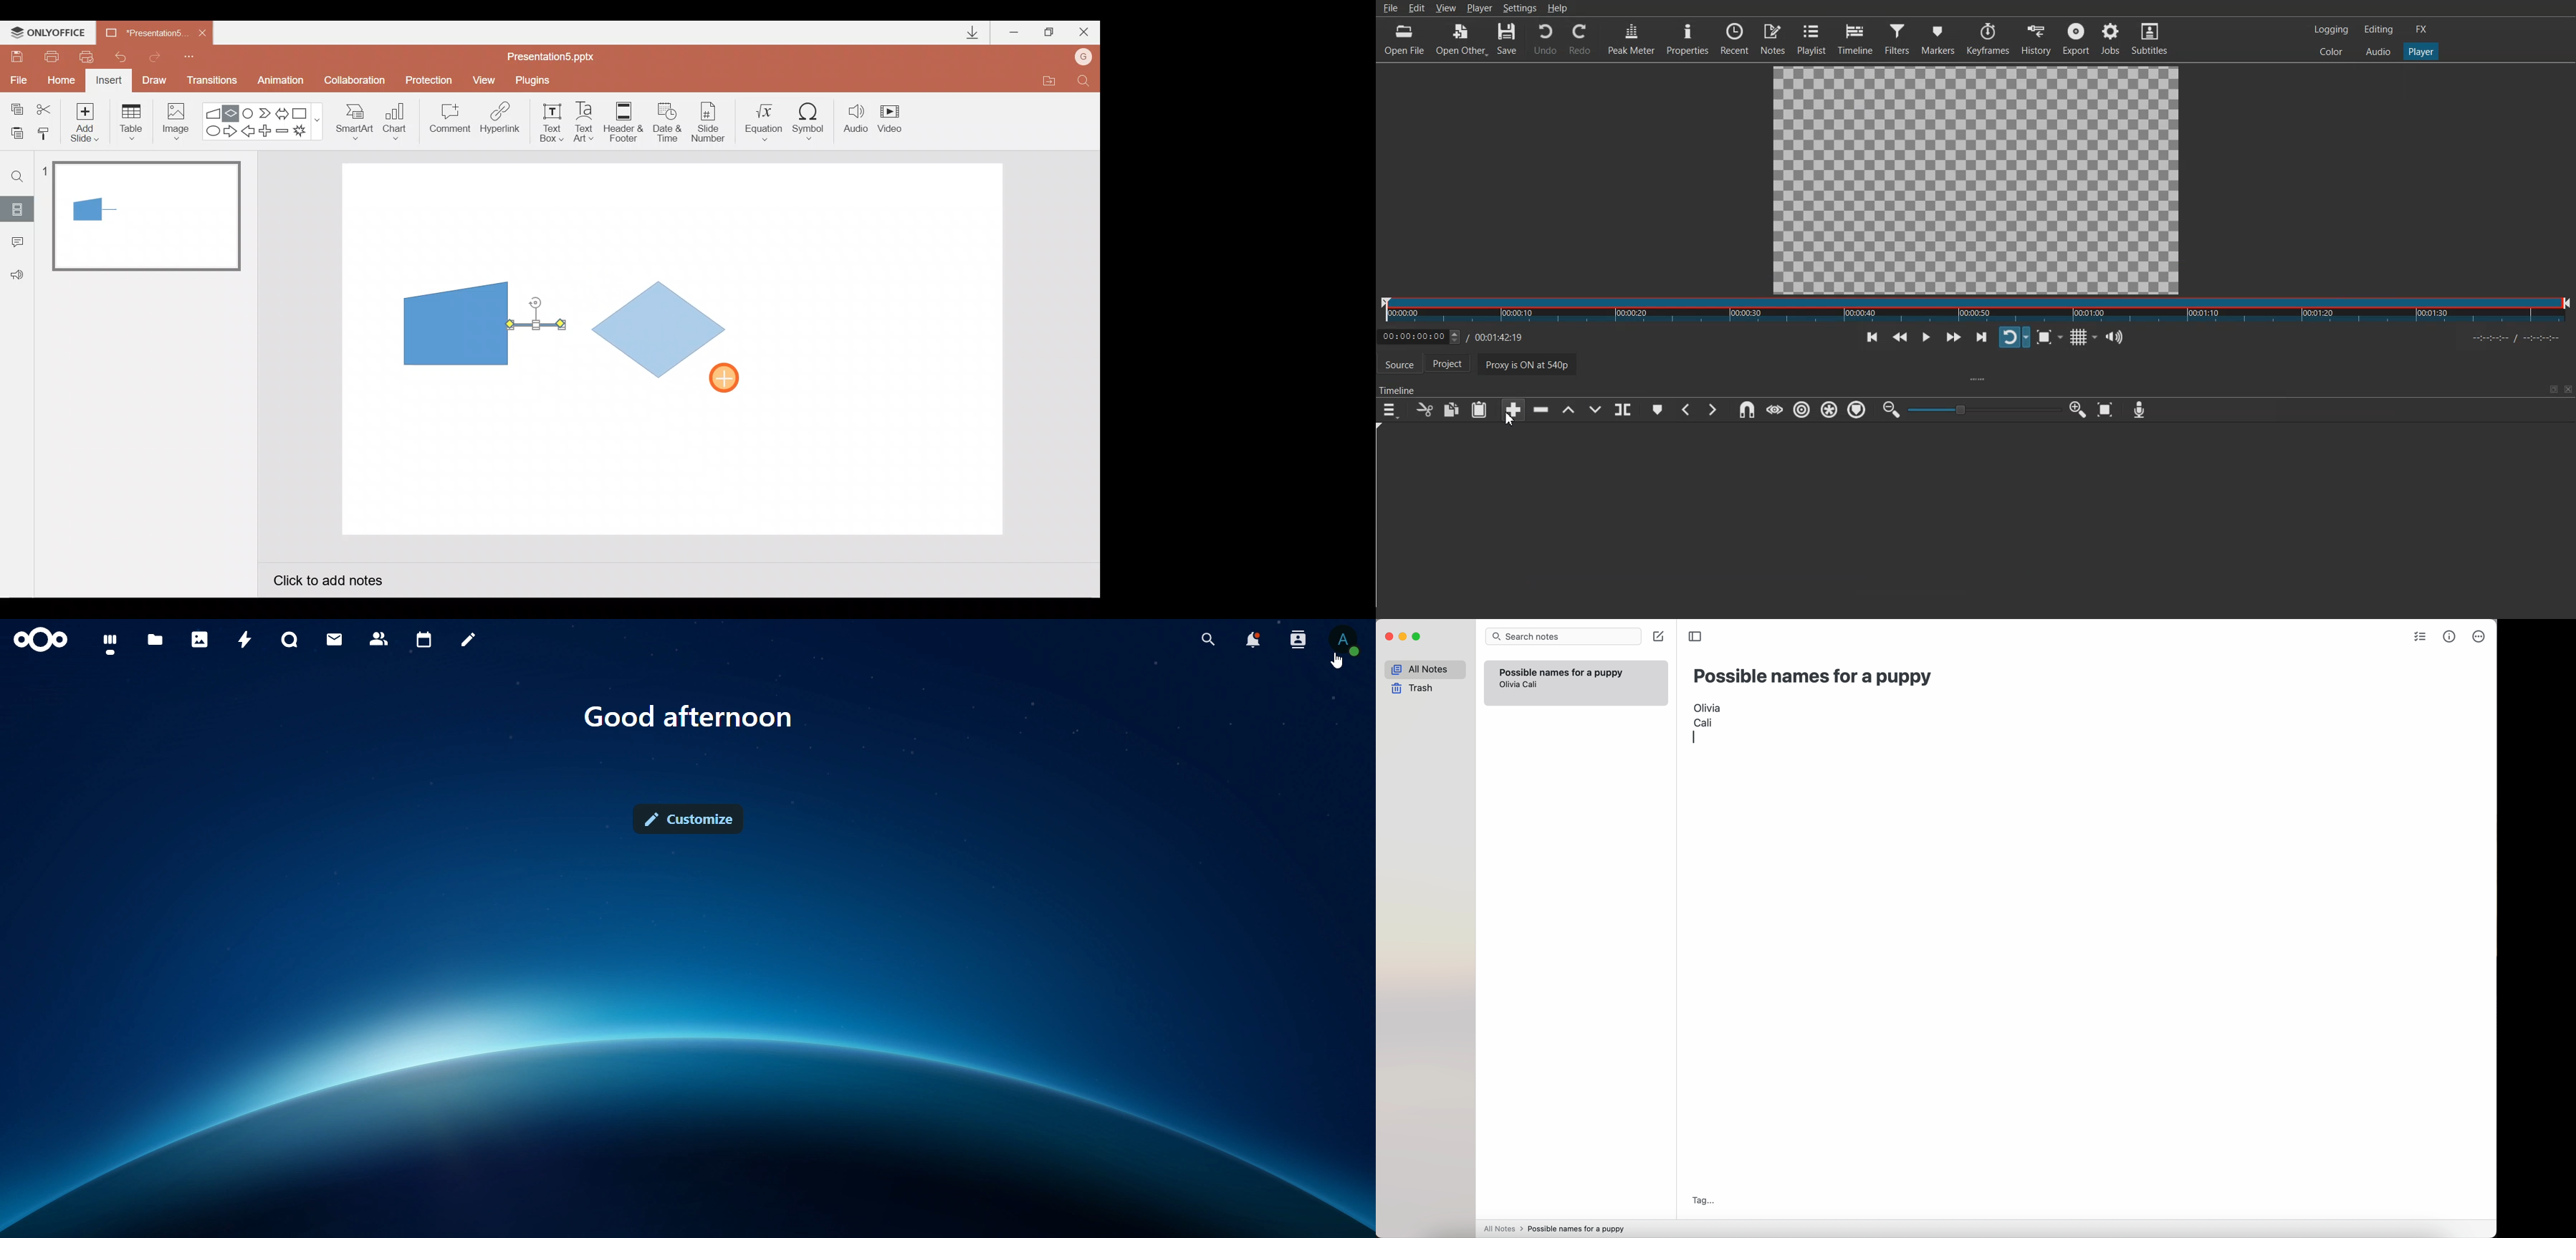  Describe the element at coordinates (2037, 39) in the screenshot. I see `History` at that location.